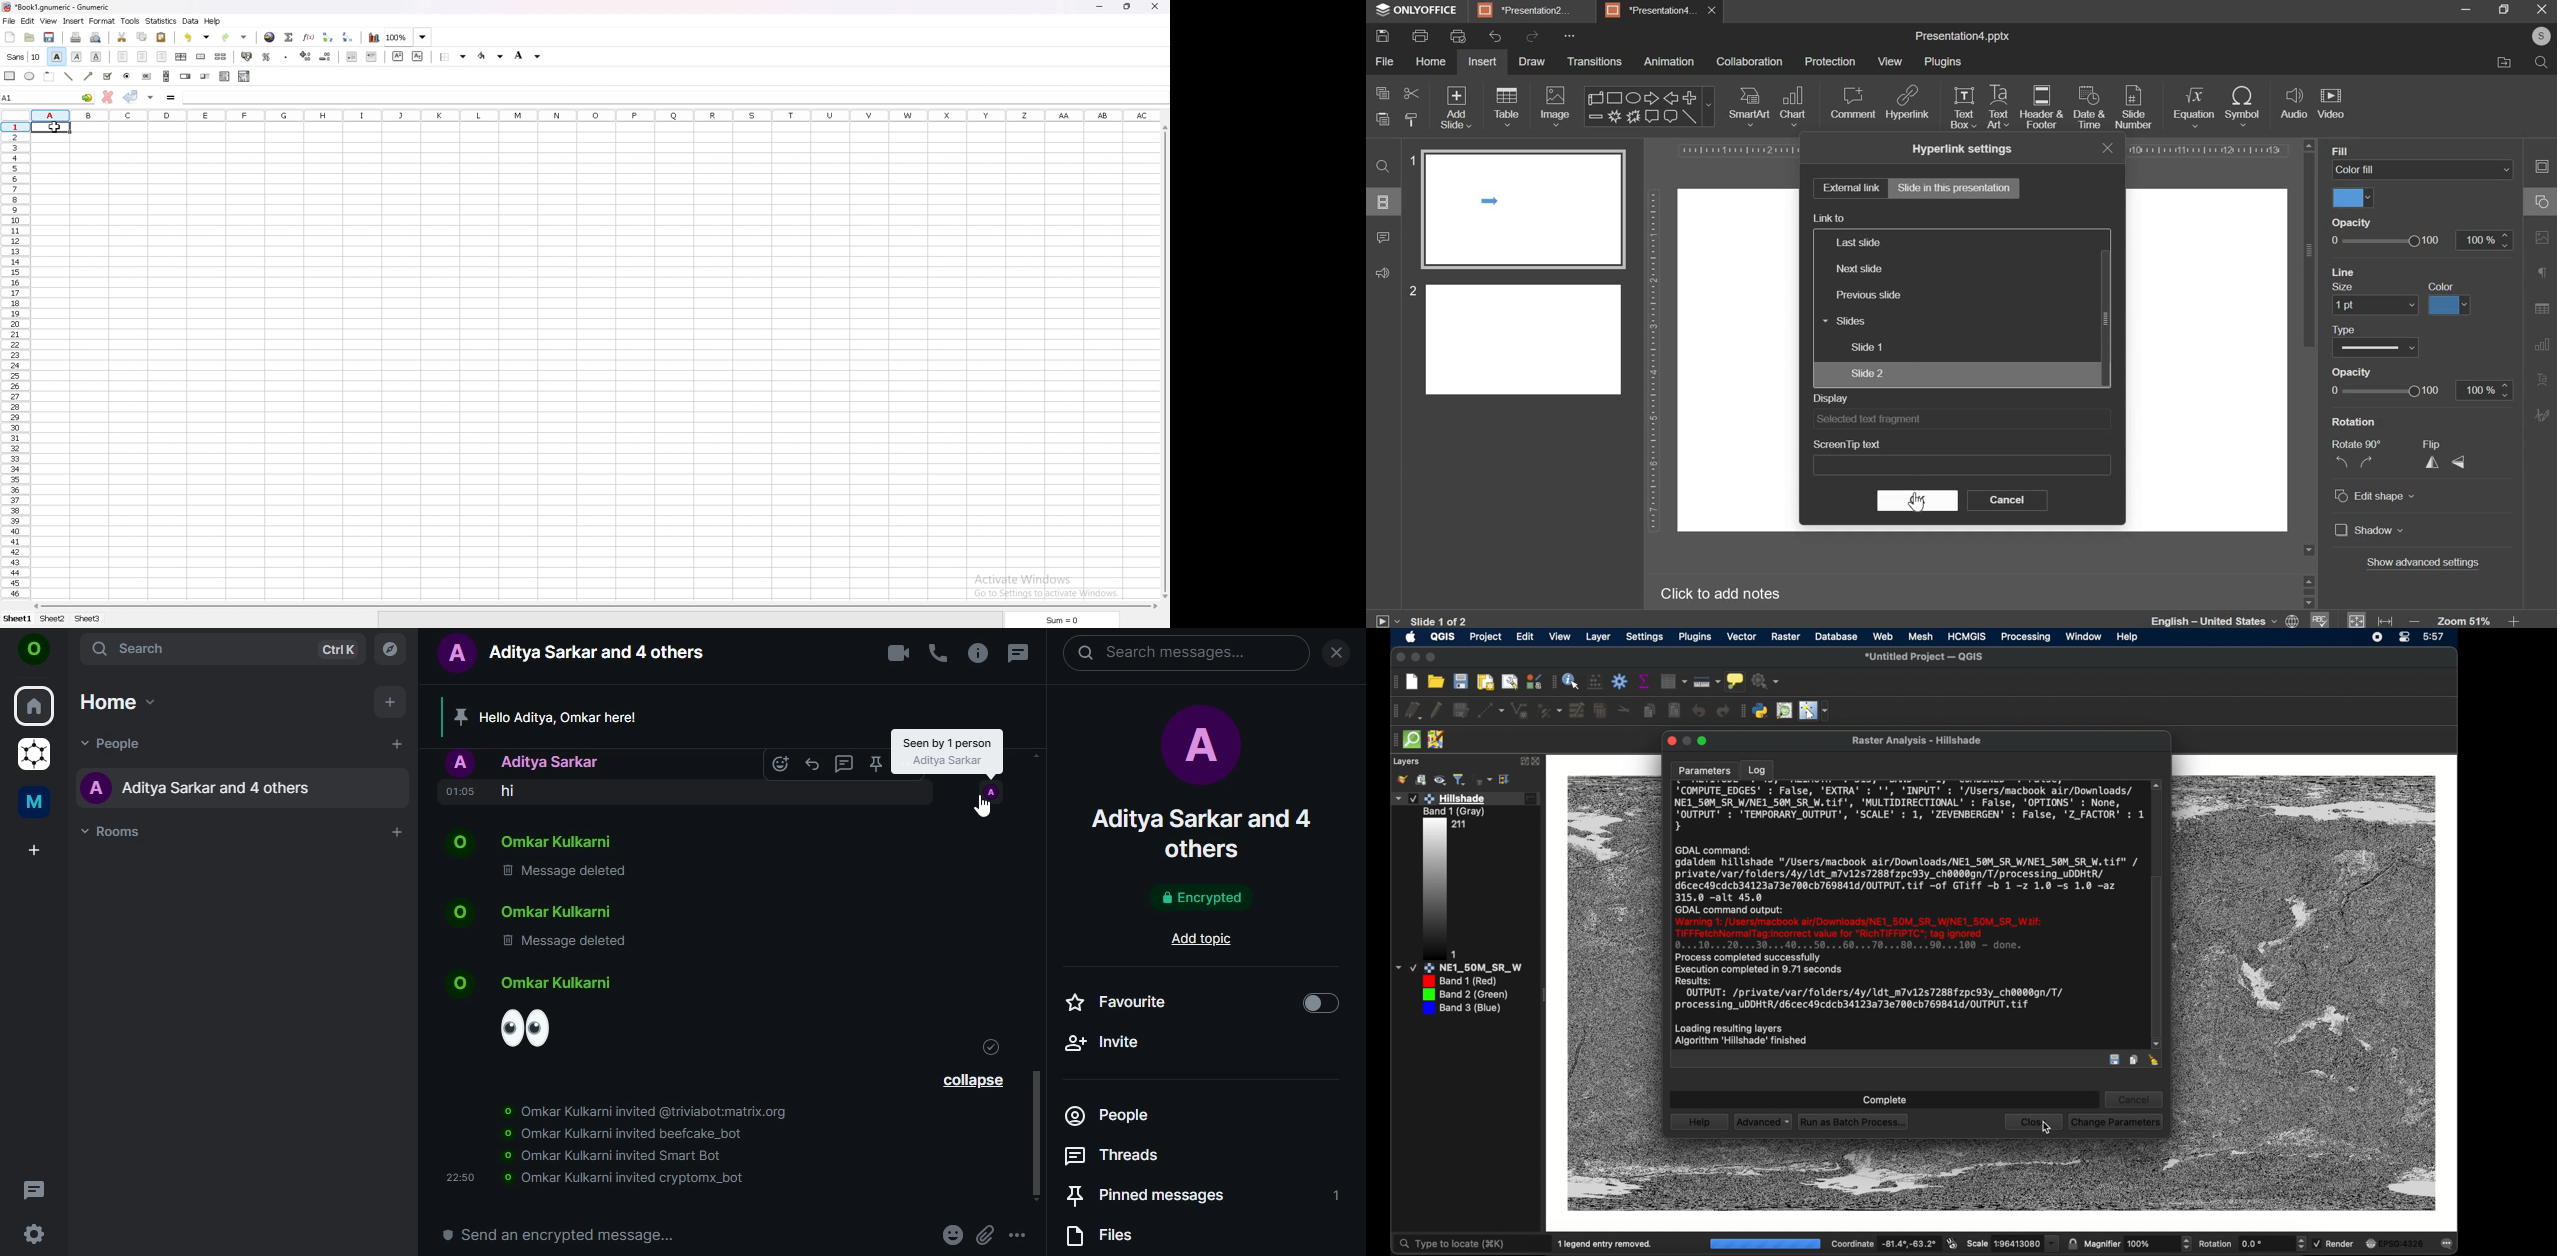  I want to click on , so click(1674, 681).